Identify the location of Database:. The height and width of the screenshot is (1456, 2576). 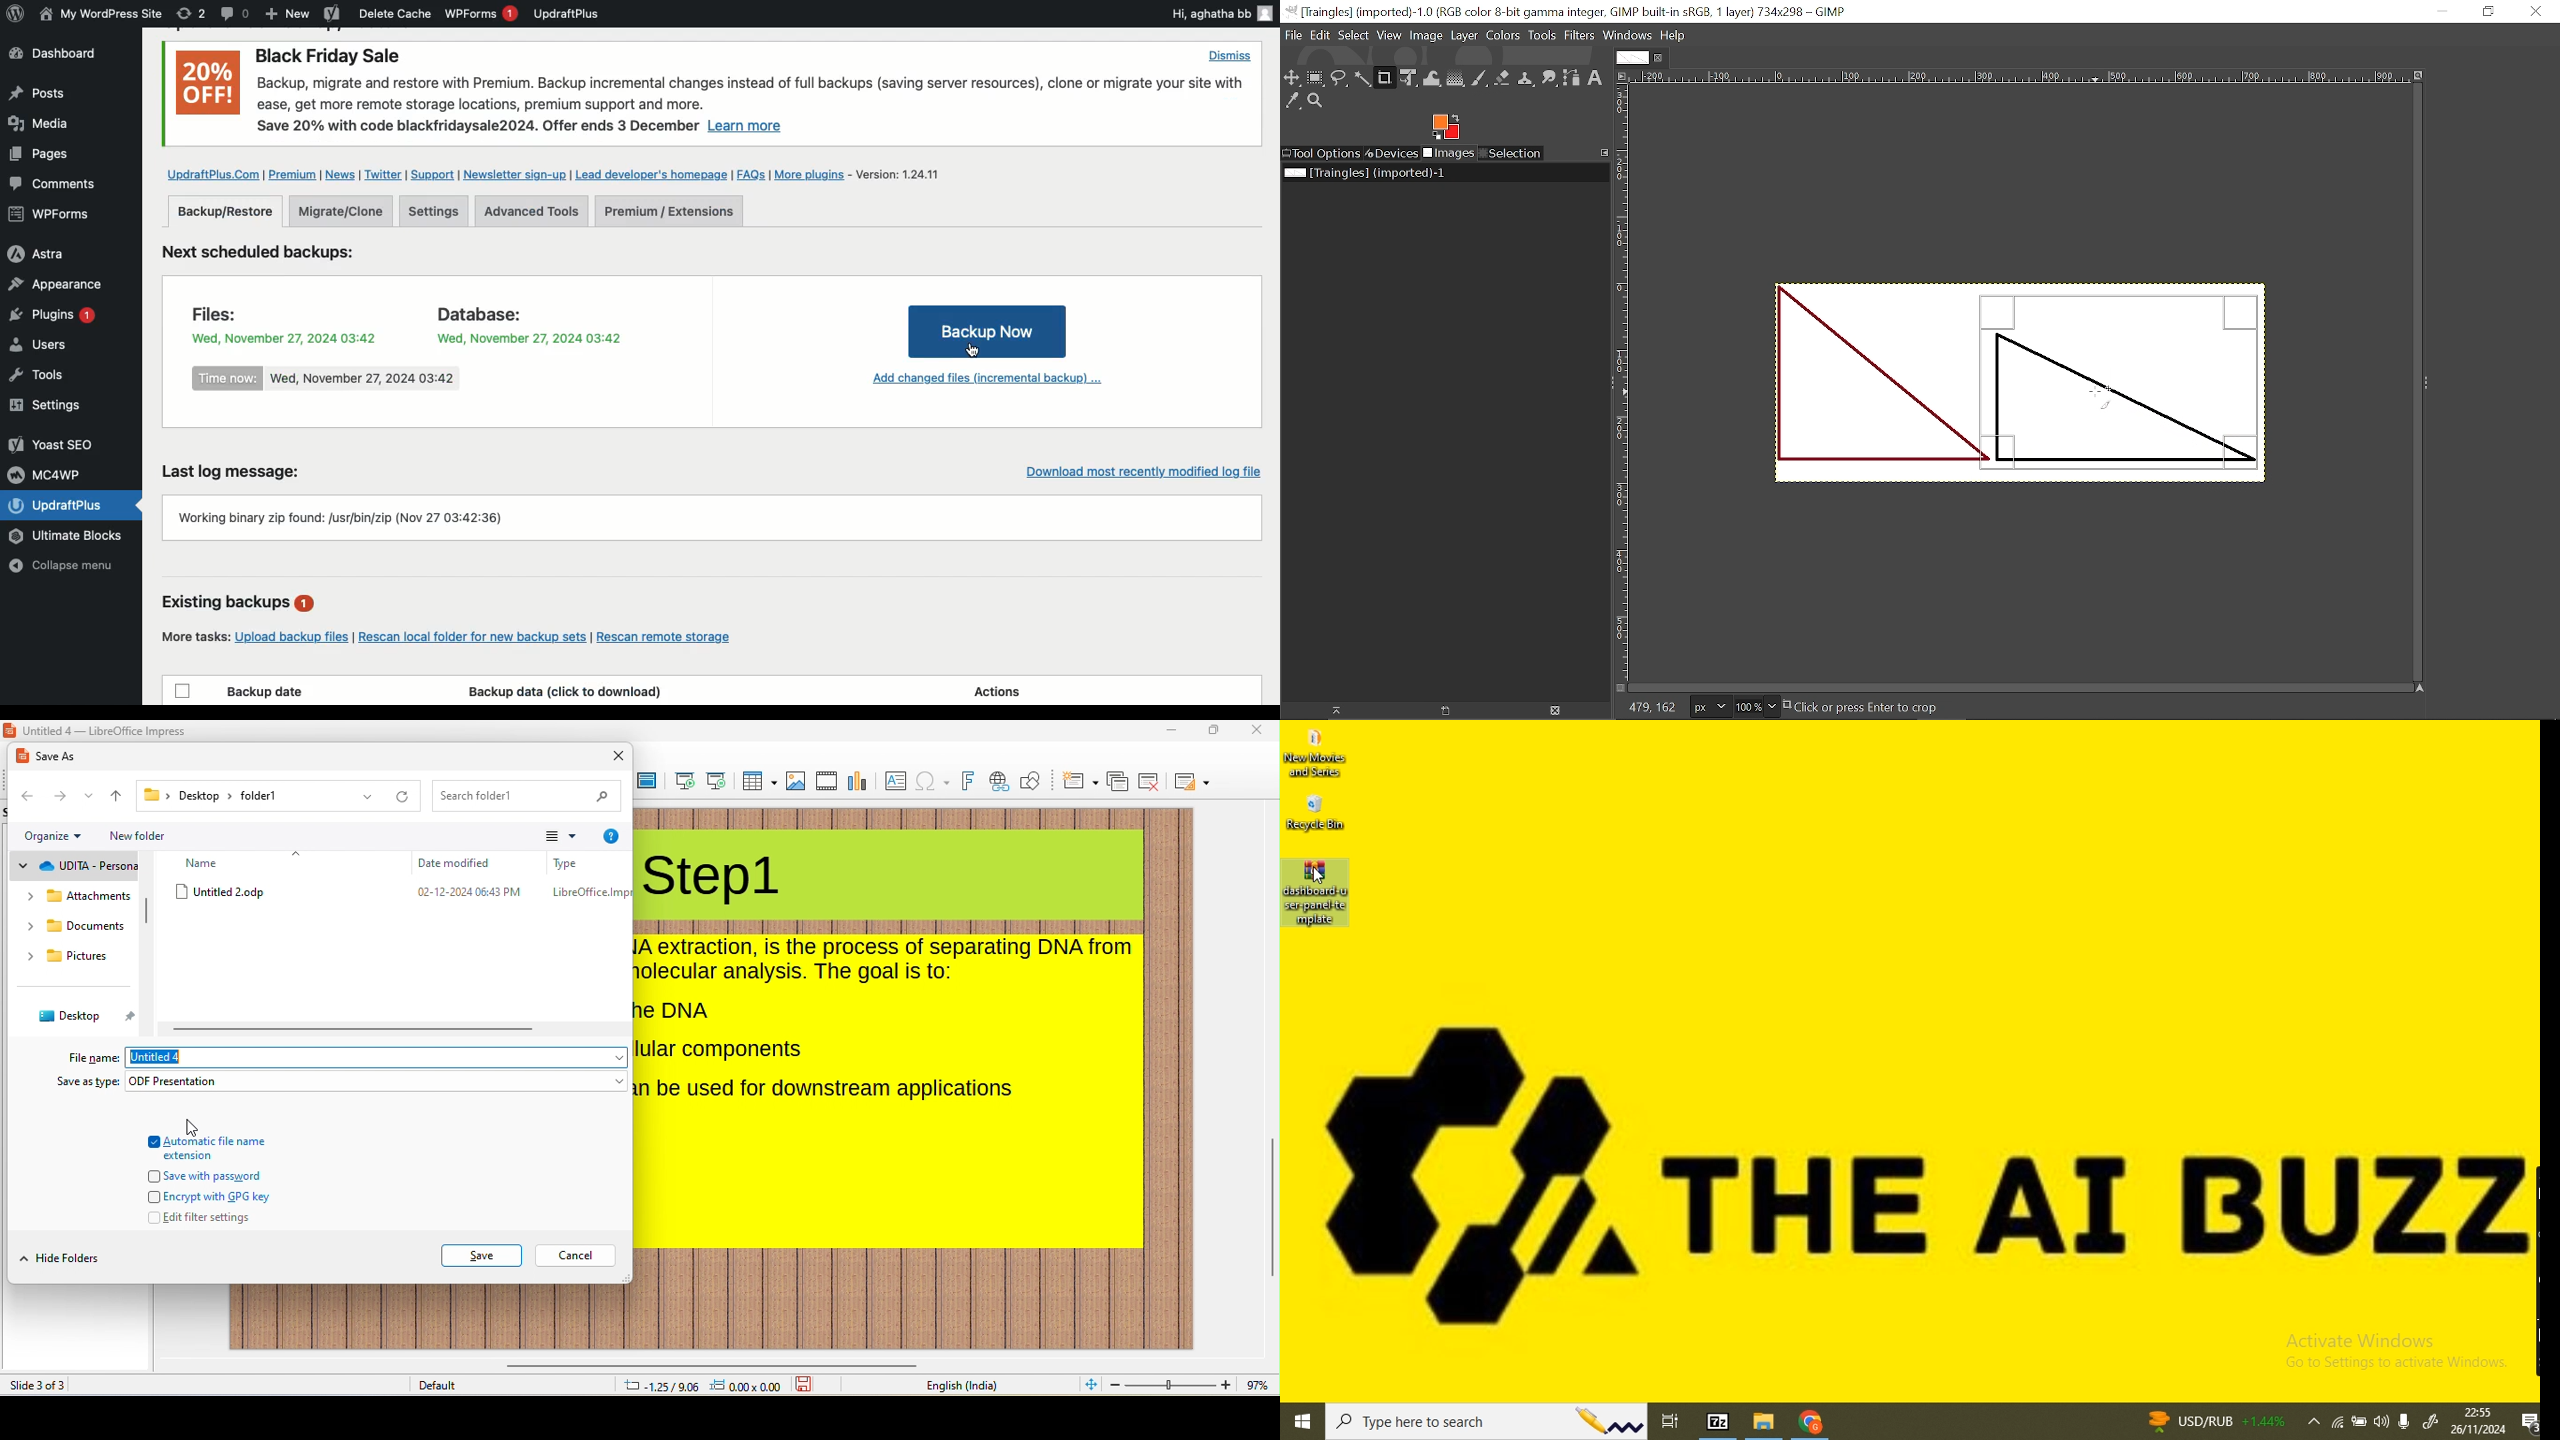
(513, 312).